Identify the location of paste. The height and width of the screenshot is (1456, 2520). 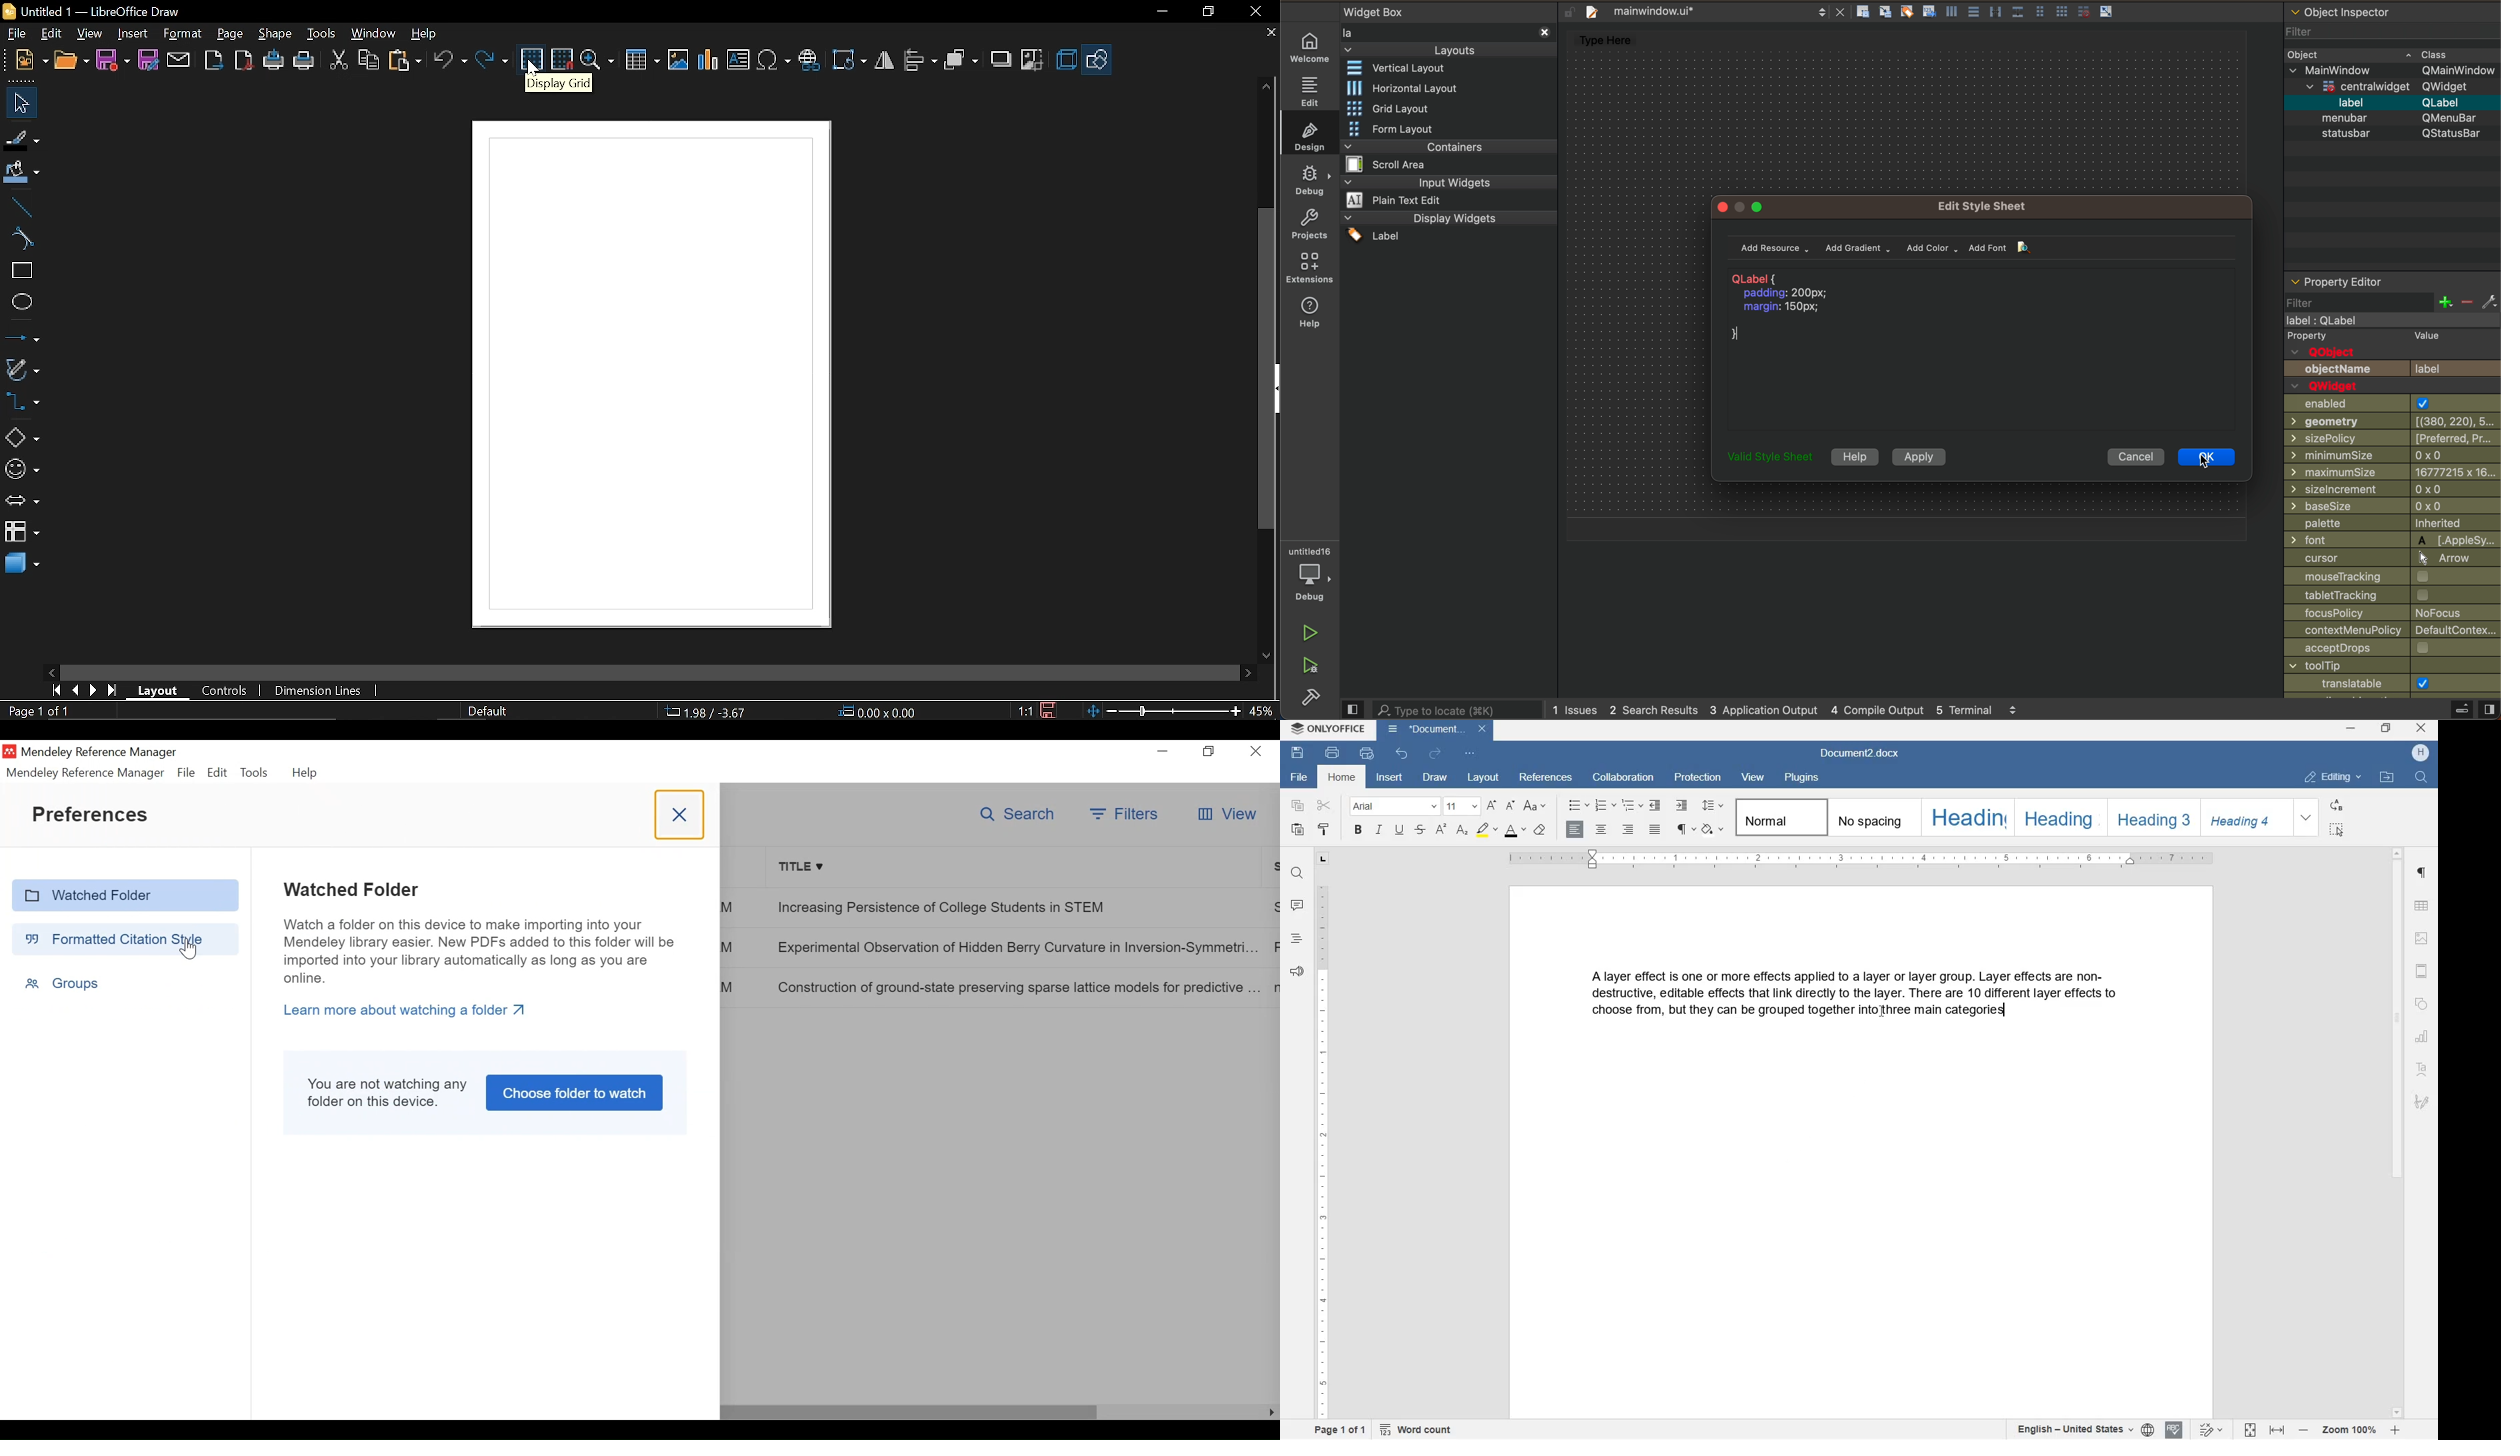
(404, 60).